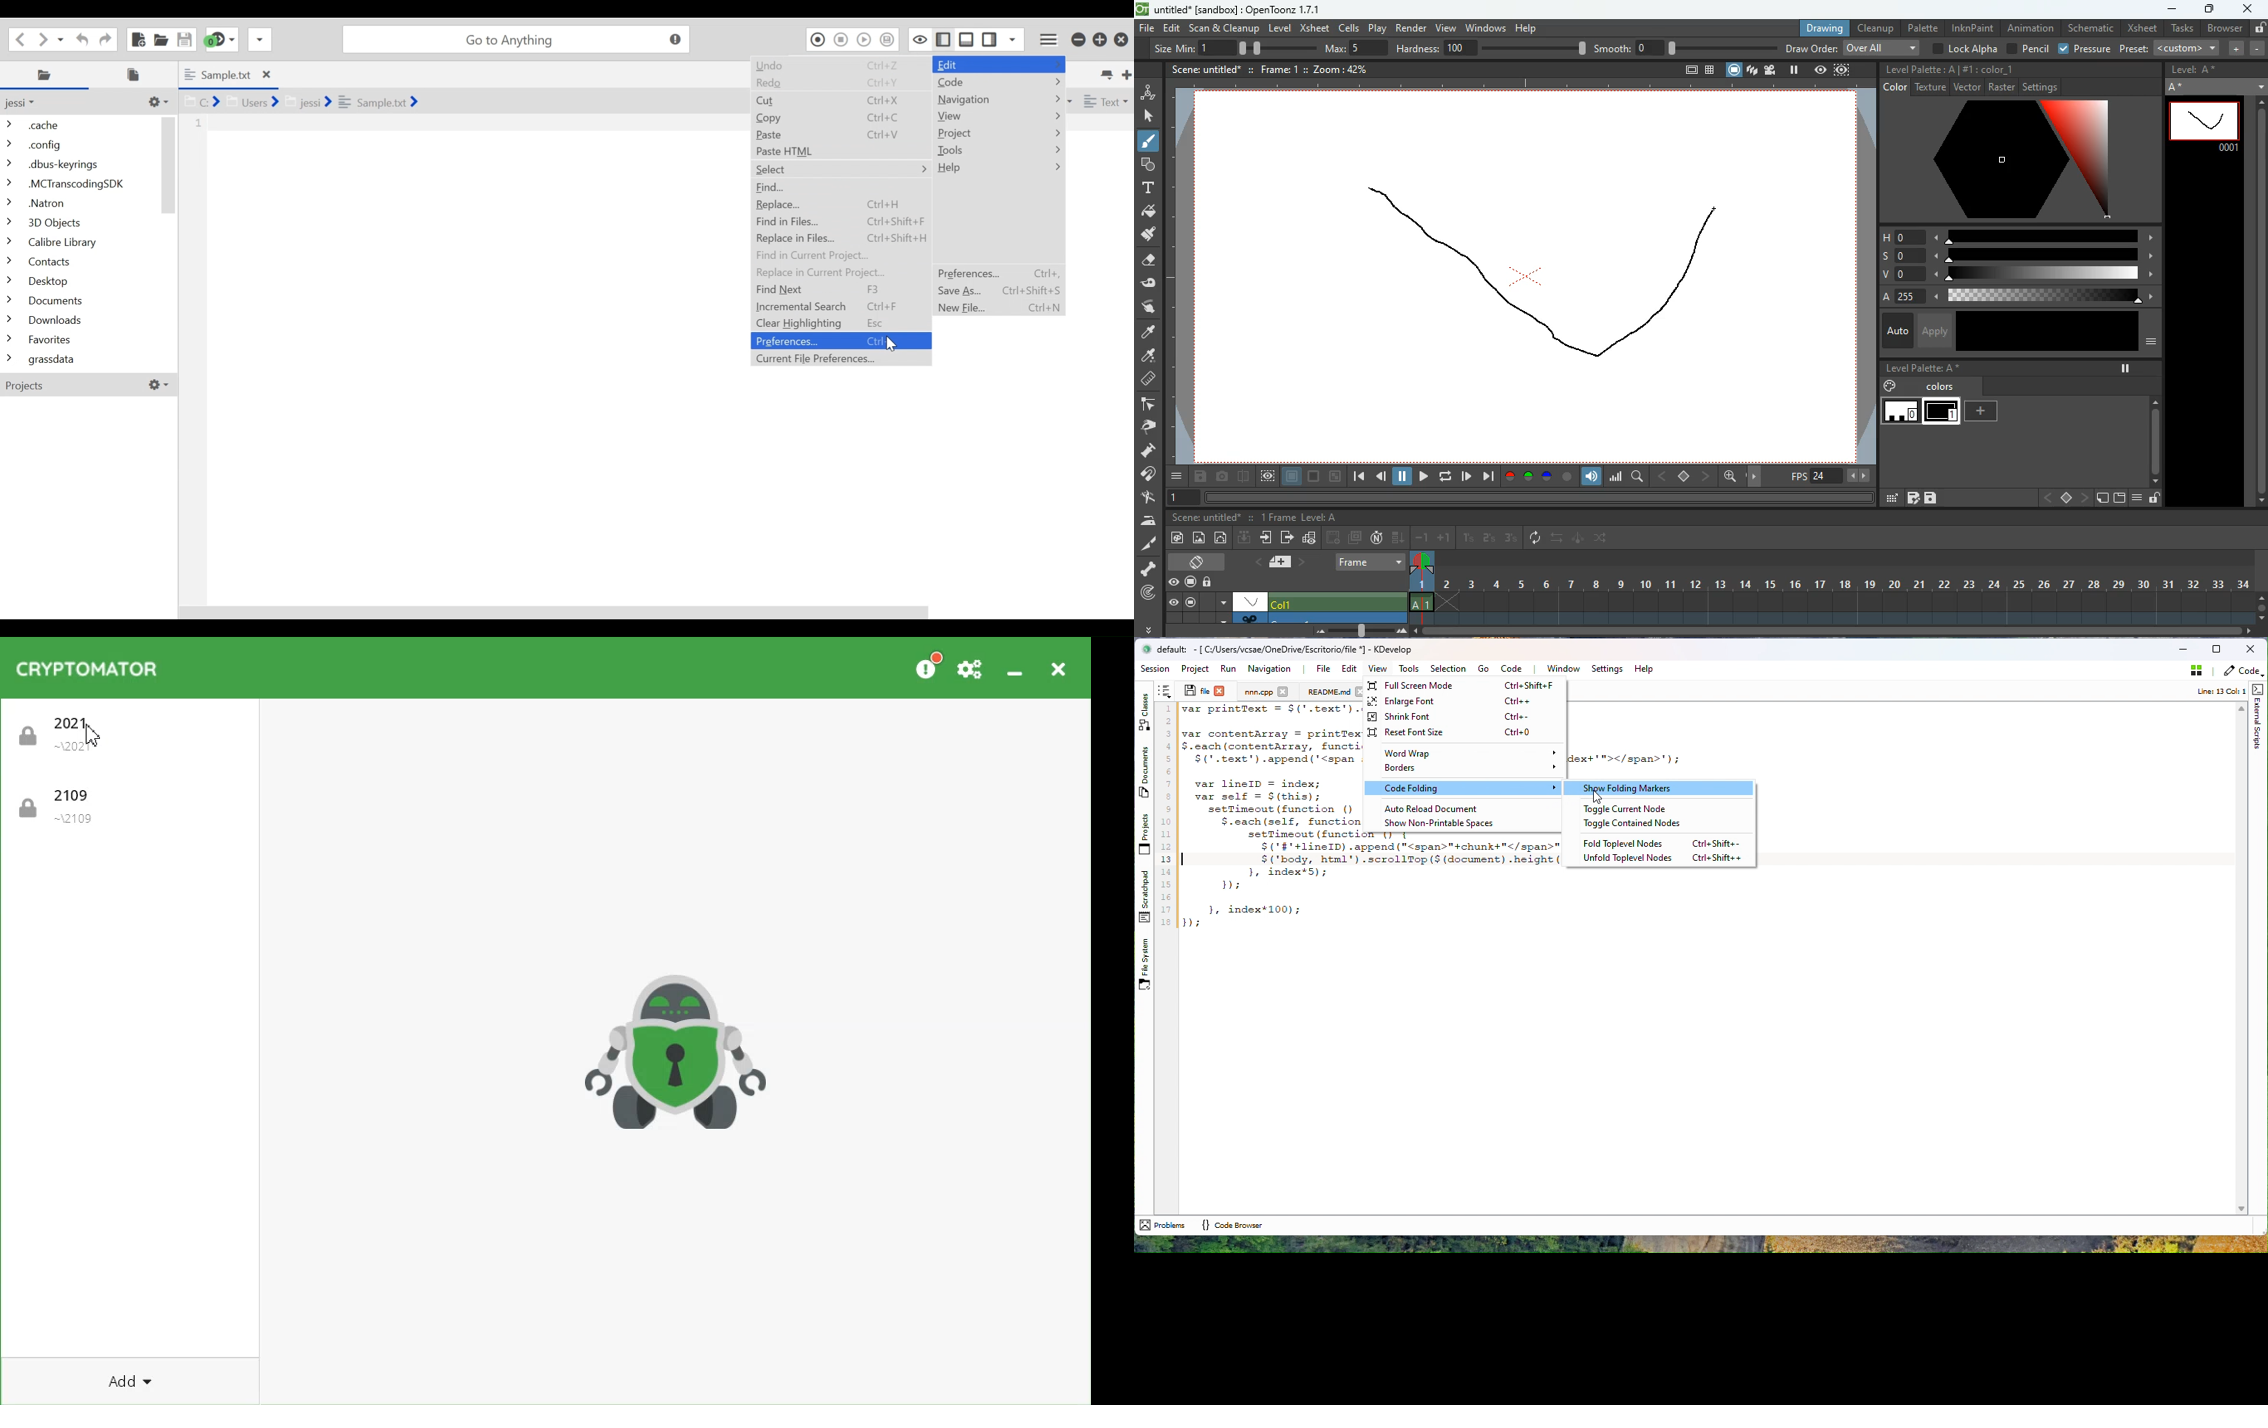 The width and height of the screenshot is (2268, 1428). I want to click on Cut, so click(839, 100).